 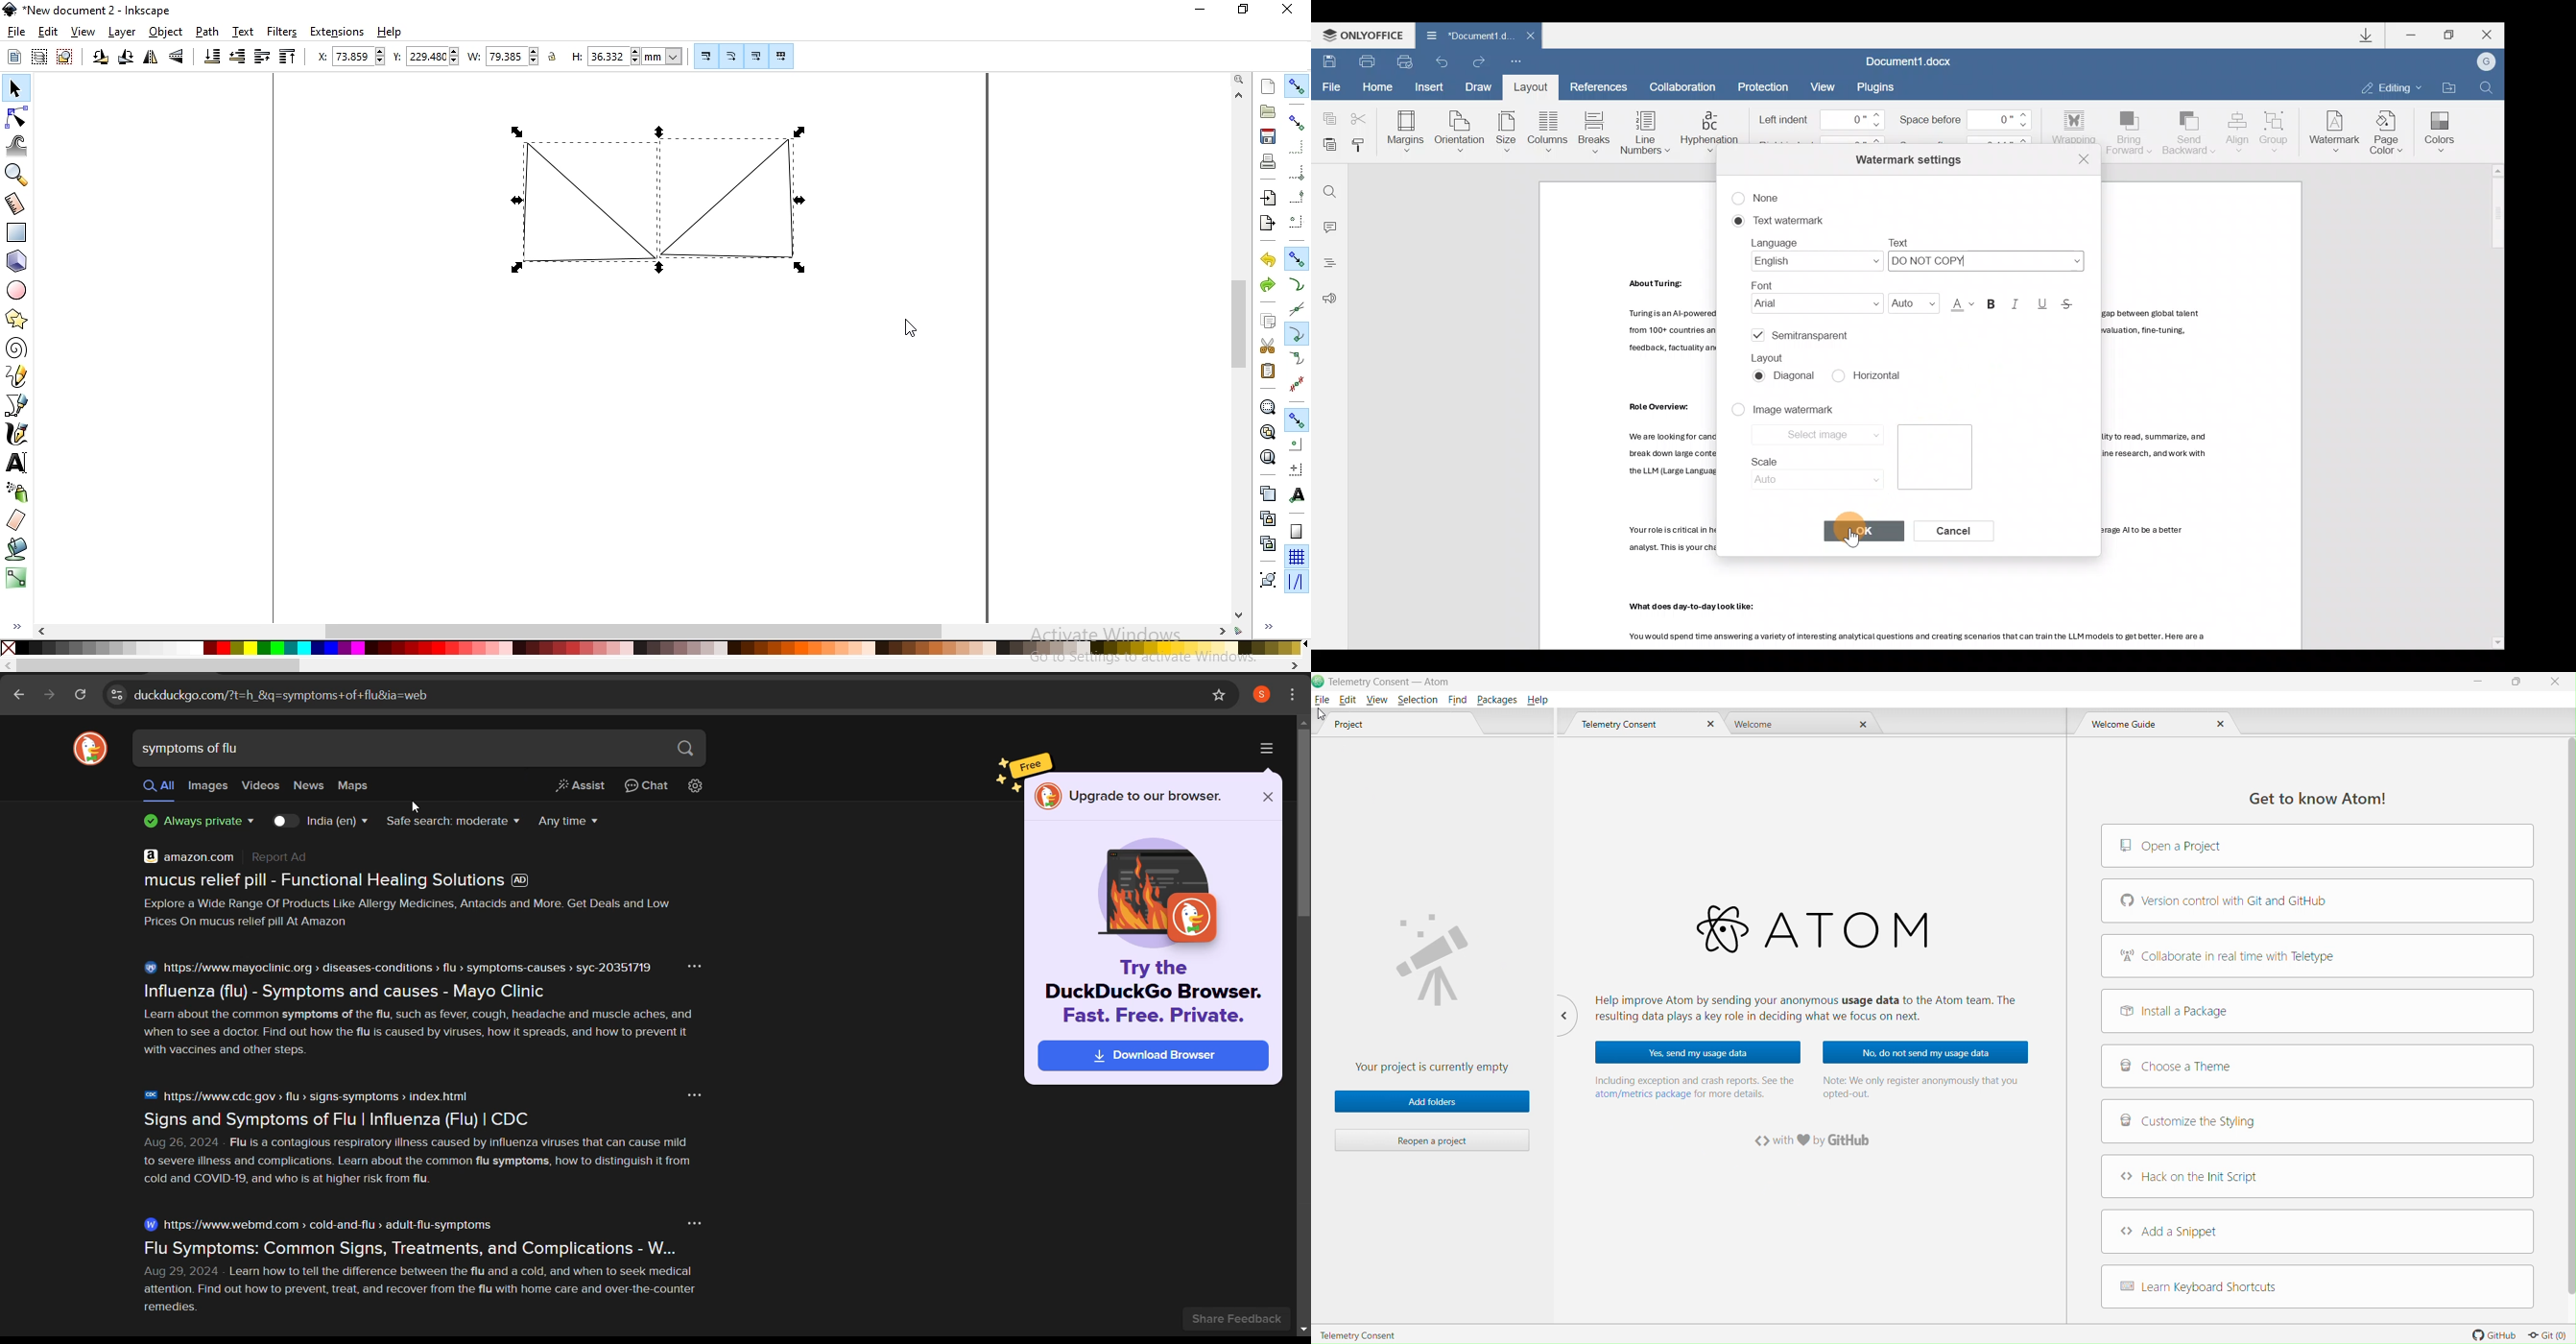 What do you see at coordinates (1204, 12) in the screenshot?
I see `minimize` at bounding box center [1204, 12].